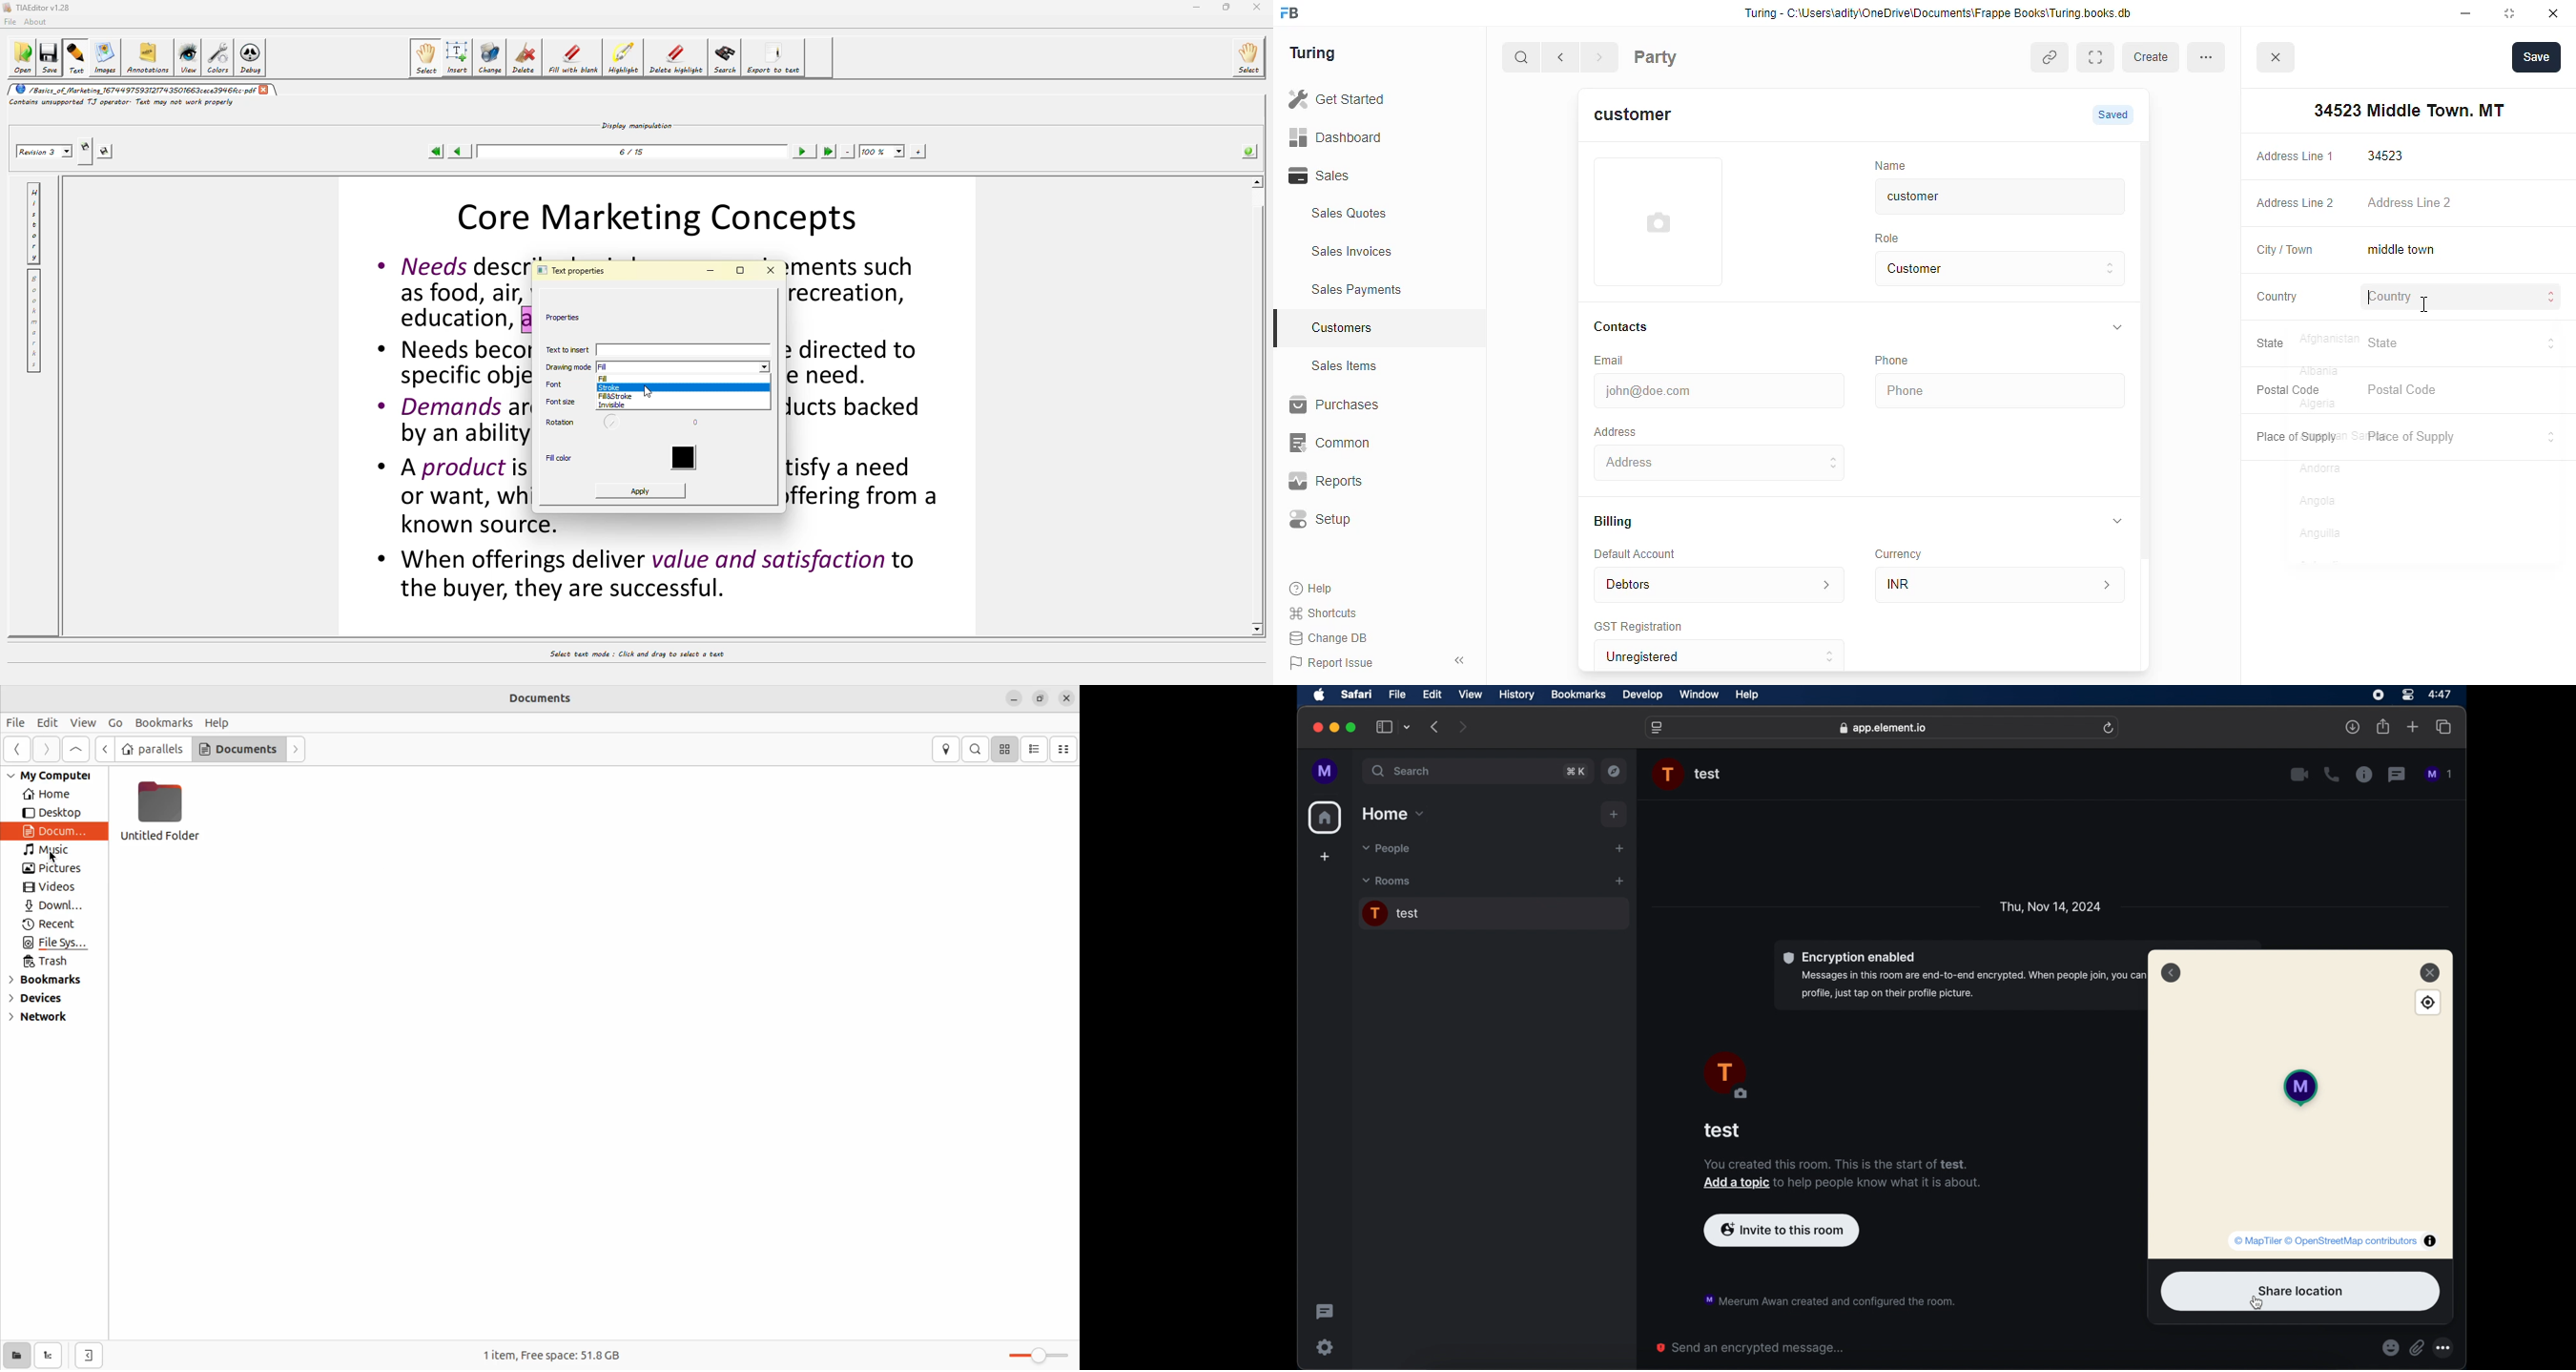 This screenshot has height=1372, width=2576. What do you see at coordinates (2383, 727) in the screenshot?
I see `share` at bounding box center [2383, 727].